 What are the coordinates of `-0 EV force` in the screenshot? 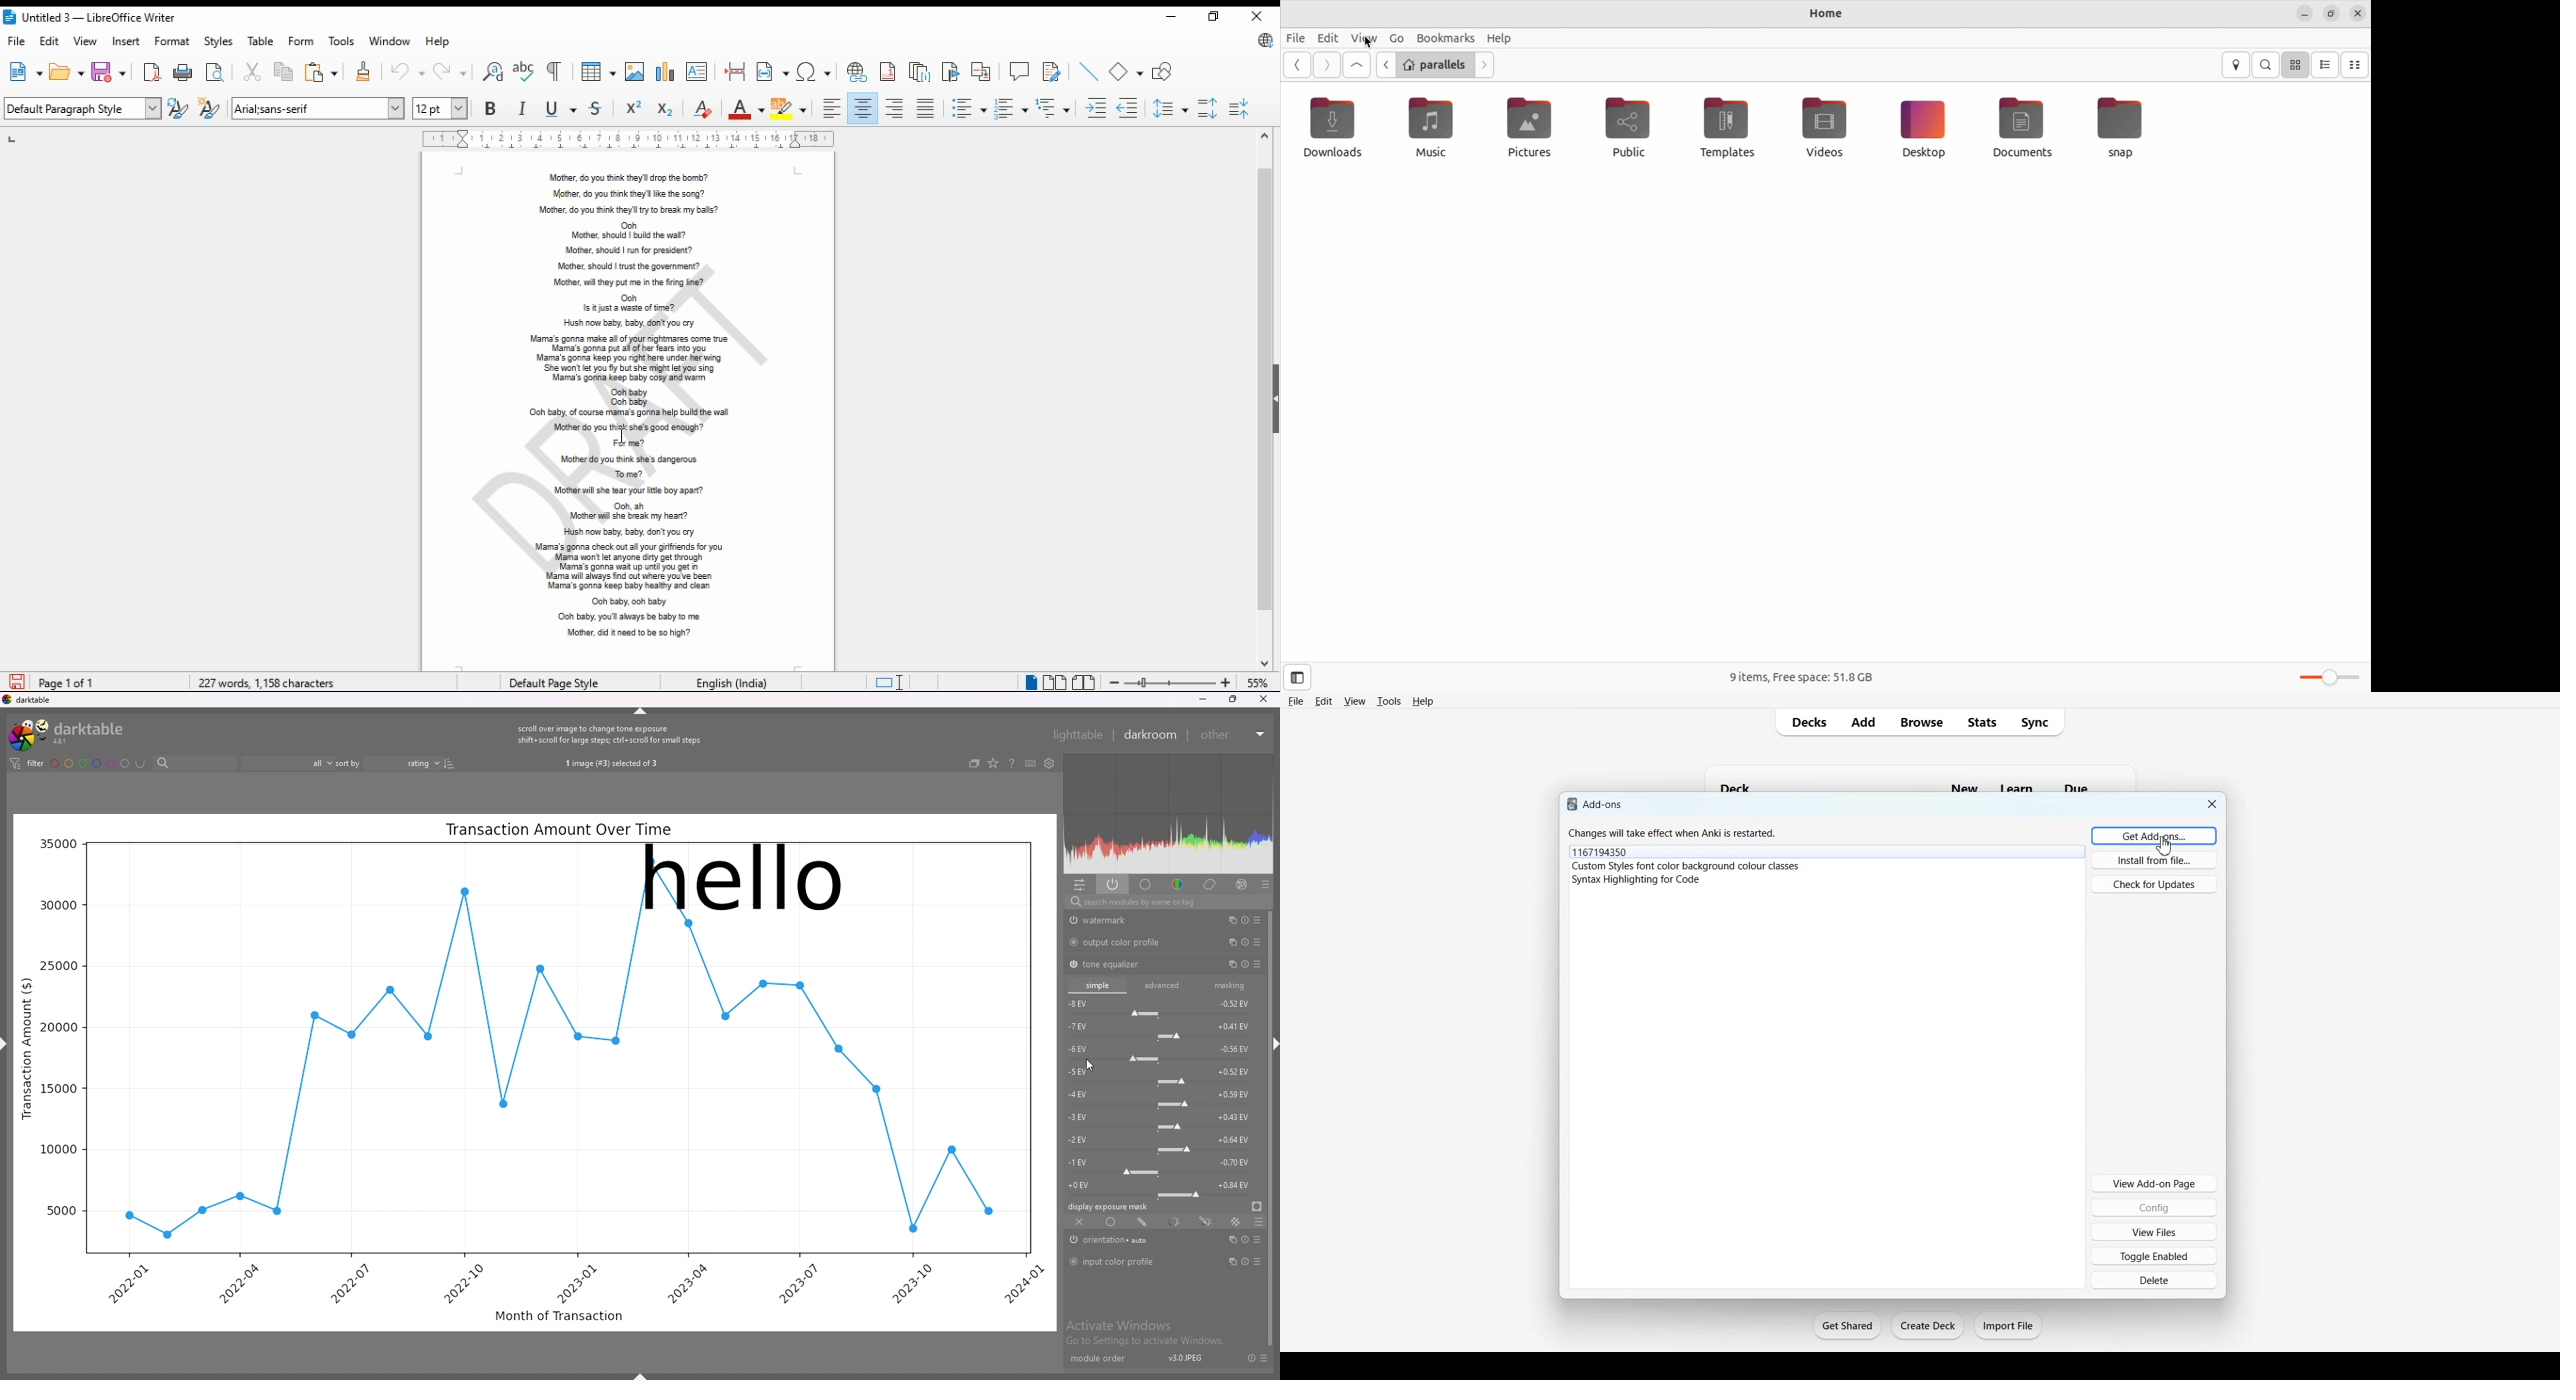 It's located at (1162, 1188).